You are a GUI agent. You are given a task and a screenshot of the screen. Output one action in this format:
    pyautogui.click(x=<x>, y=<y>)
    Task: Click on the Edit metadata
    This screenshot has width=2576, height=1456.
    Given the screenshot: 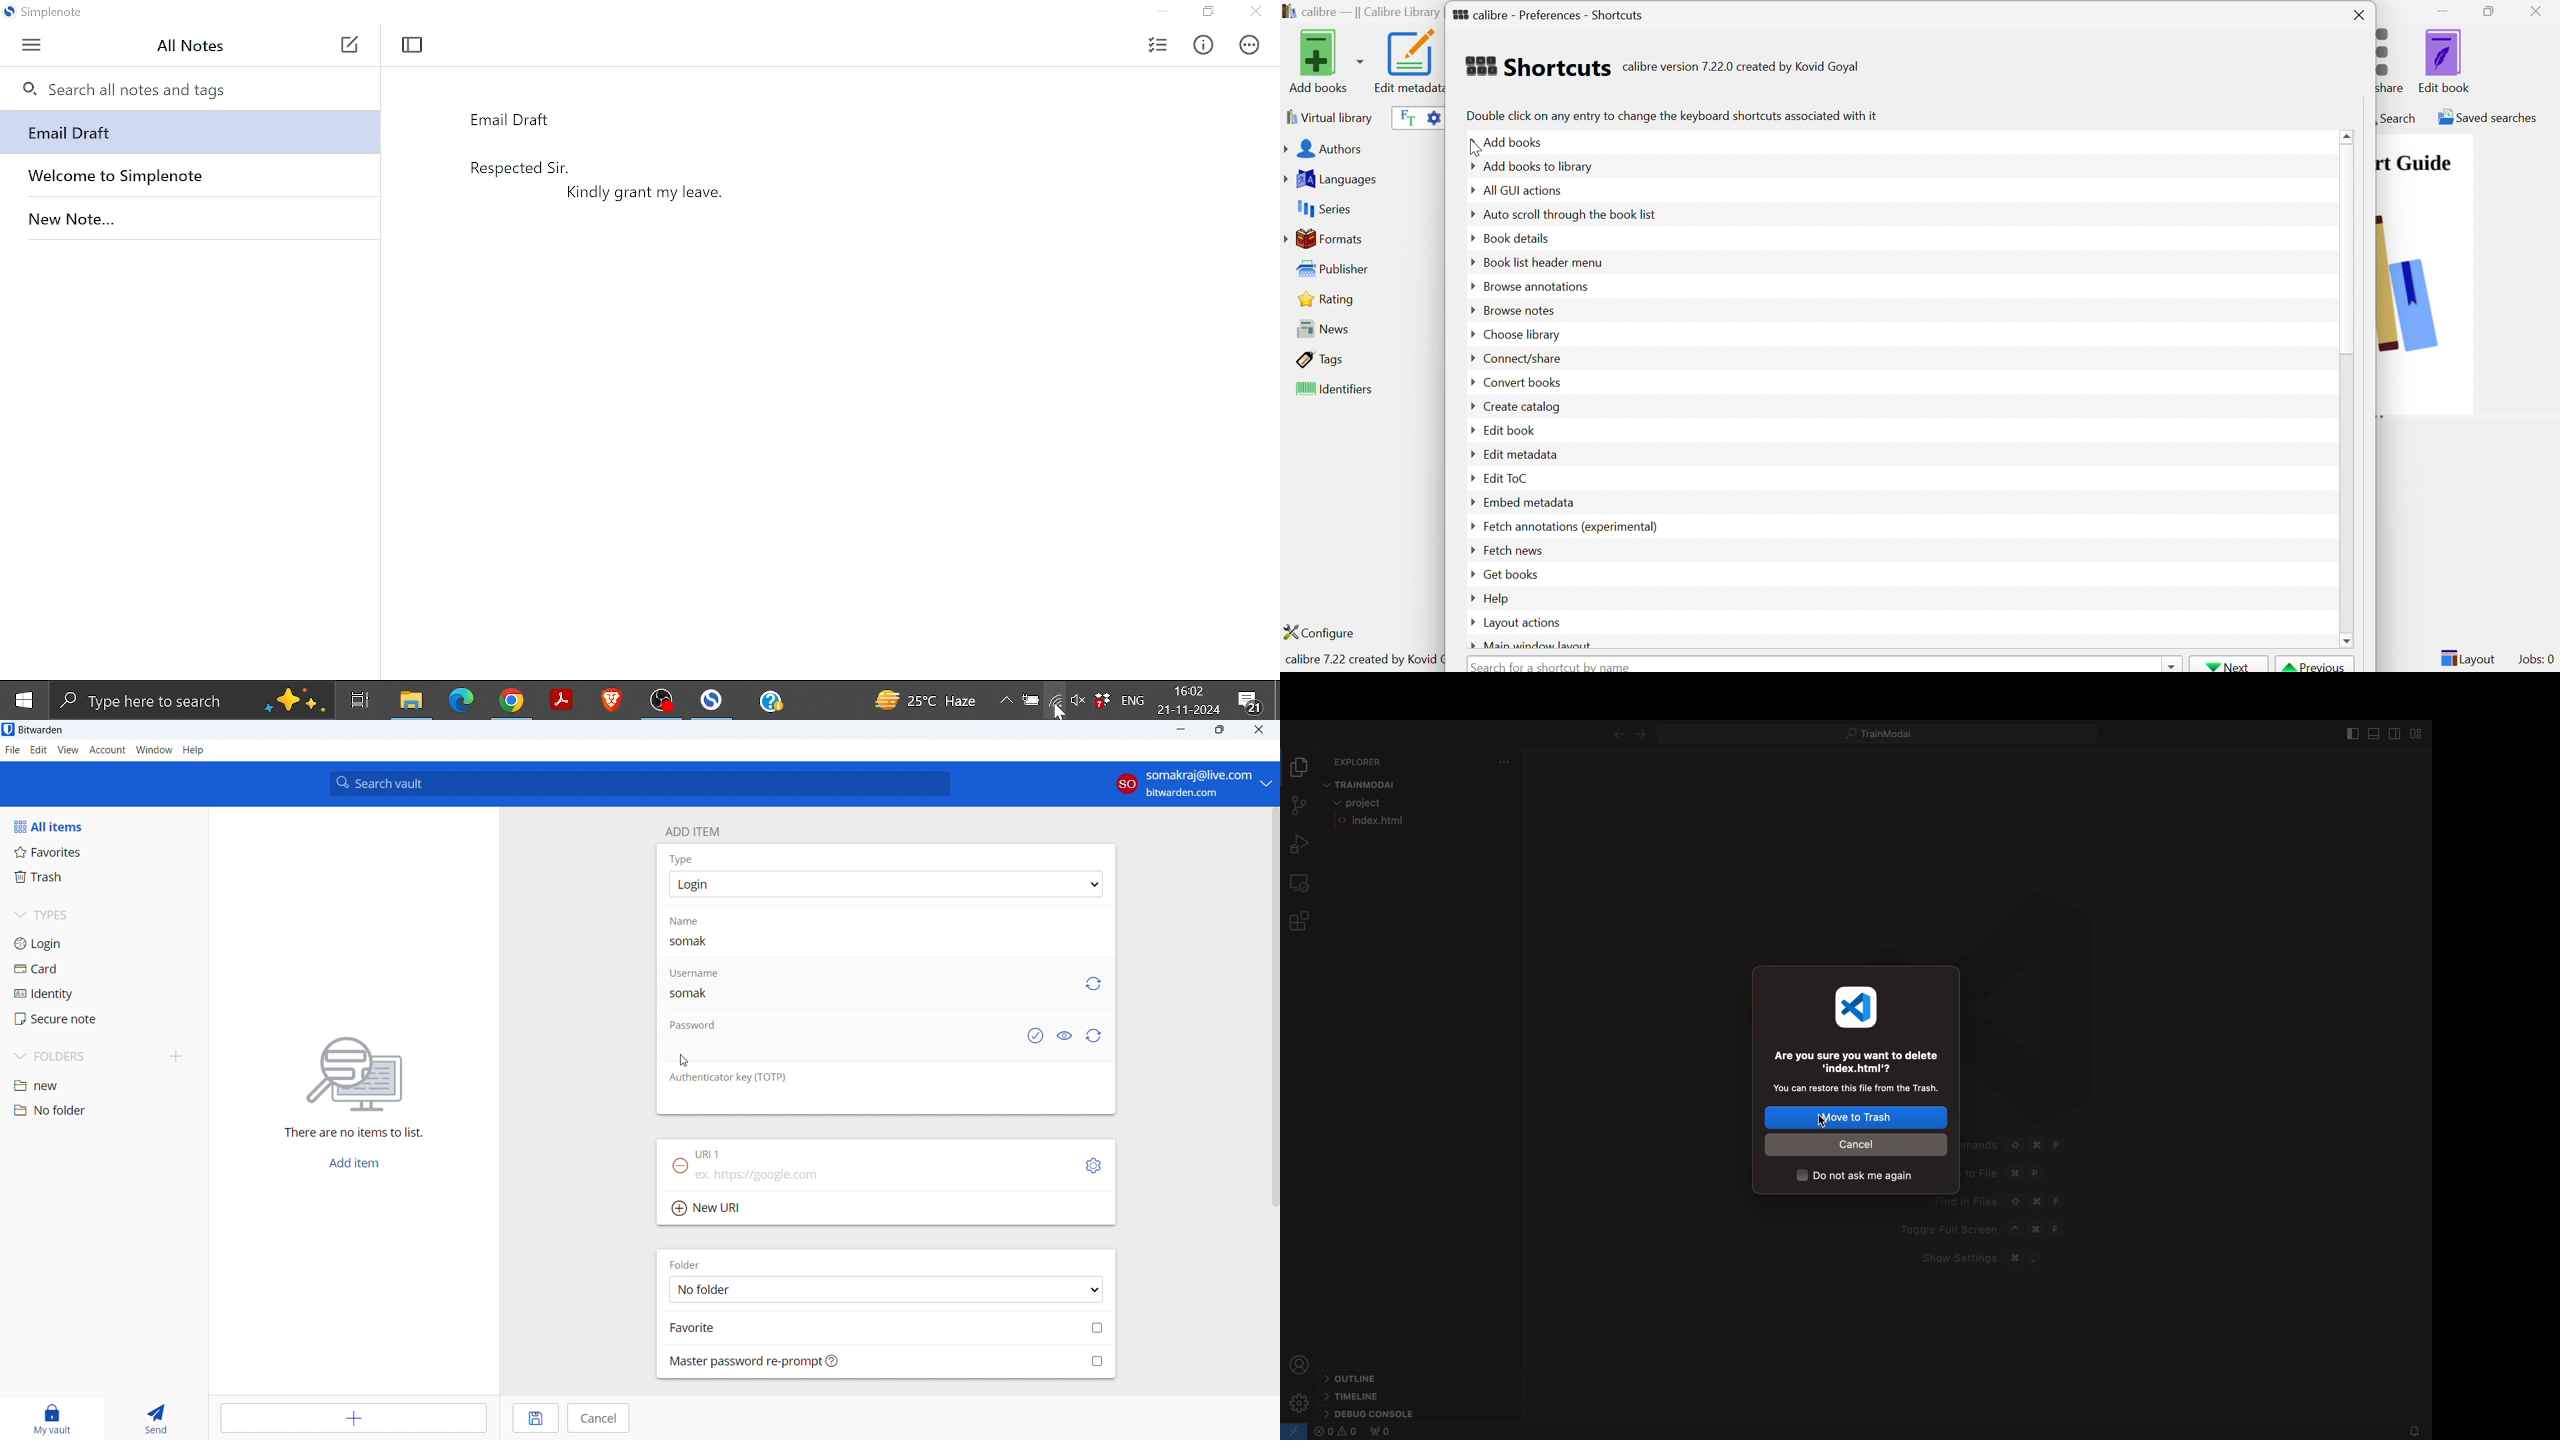 What is the action you would take?
    pyautogui.click(x=1521, y=453)
    